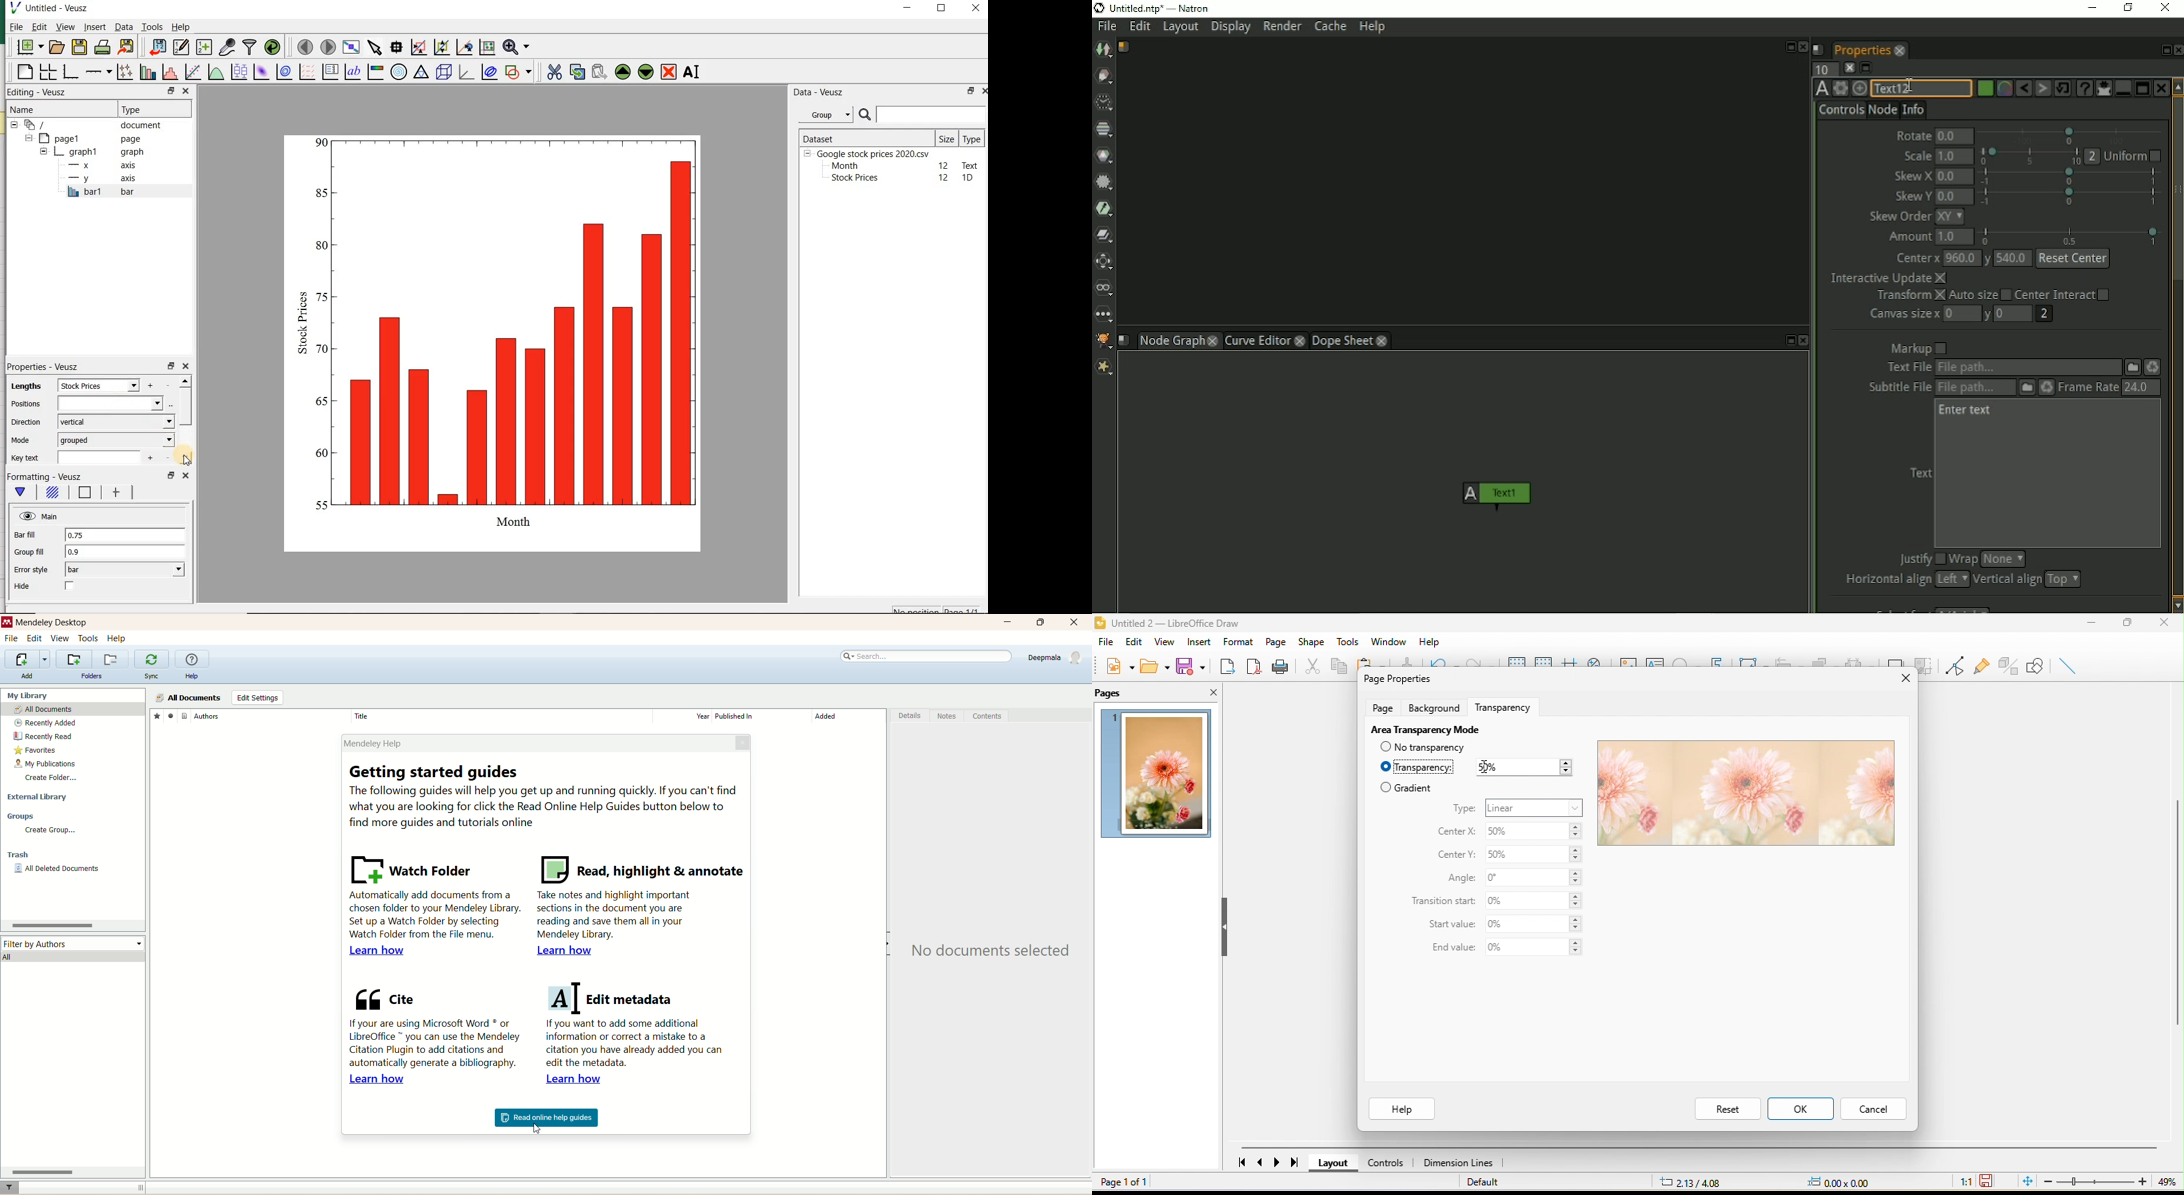 Image resolution: width=2184 pixels, height=1204 pixels. Describe the element at coordinates (152, 660) in the screenshot. I see `synchronize library with mendeley web` at that location.